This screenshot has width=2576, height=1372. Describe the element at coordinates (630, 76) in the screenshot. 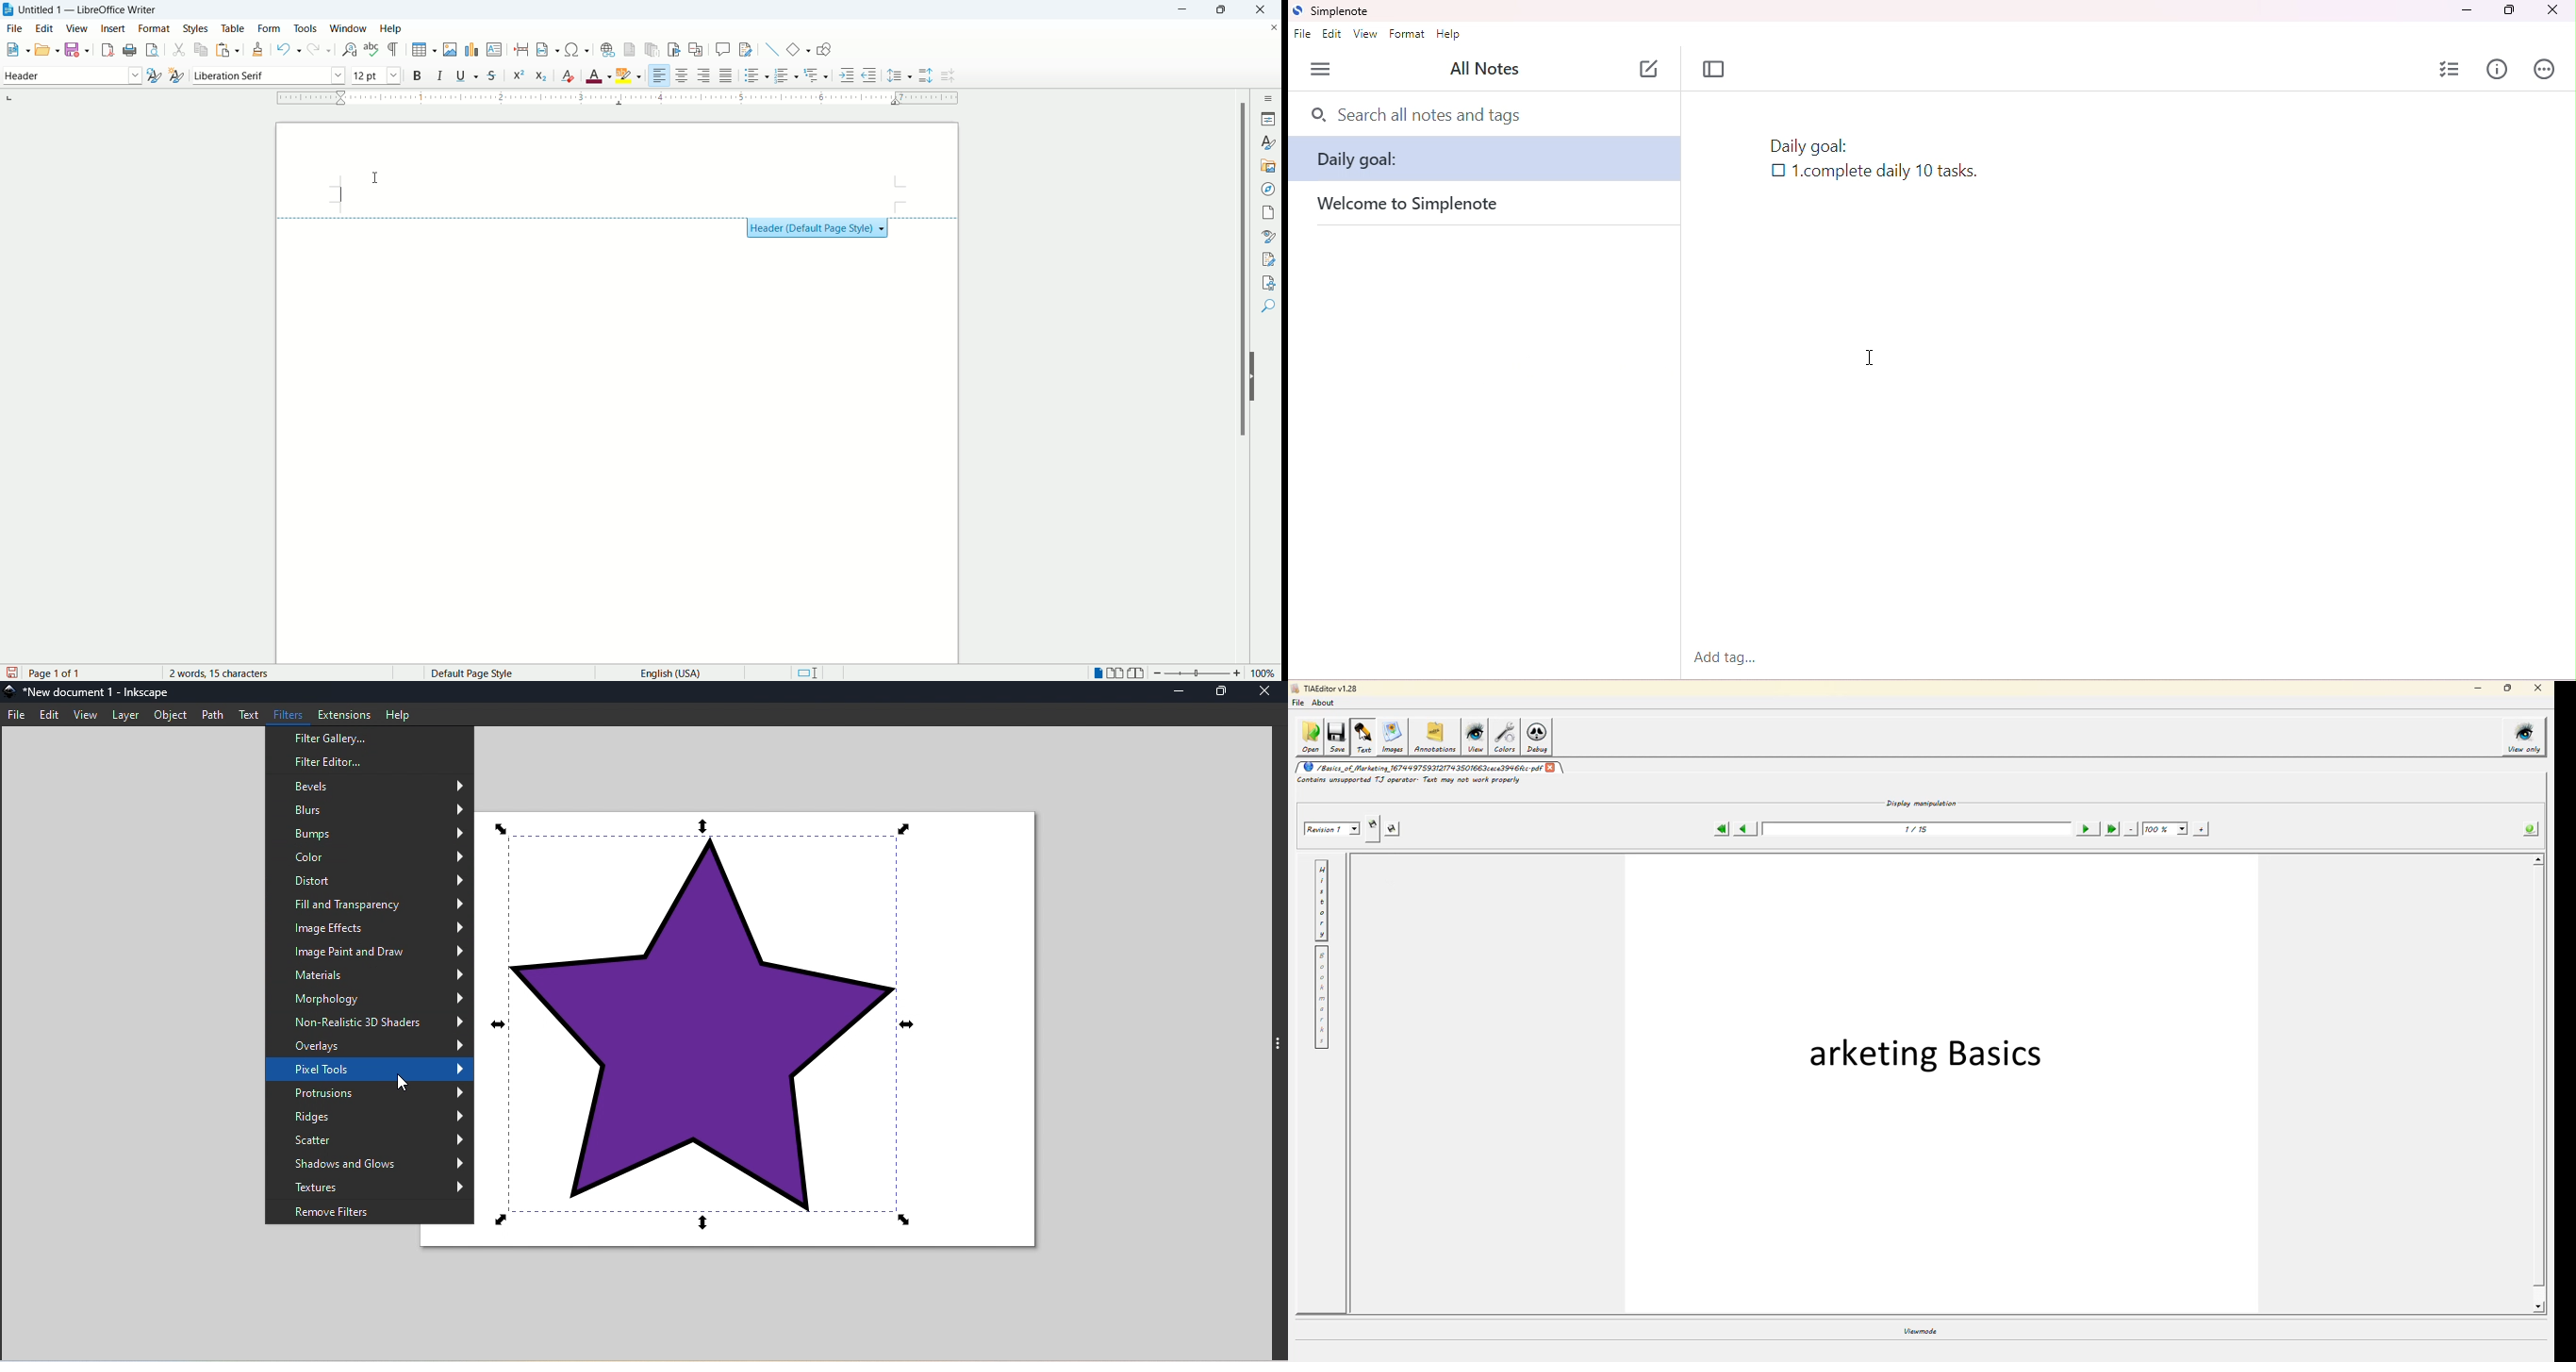

I see `text highlighting` at that location.